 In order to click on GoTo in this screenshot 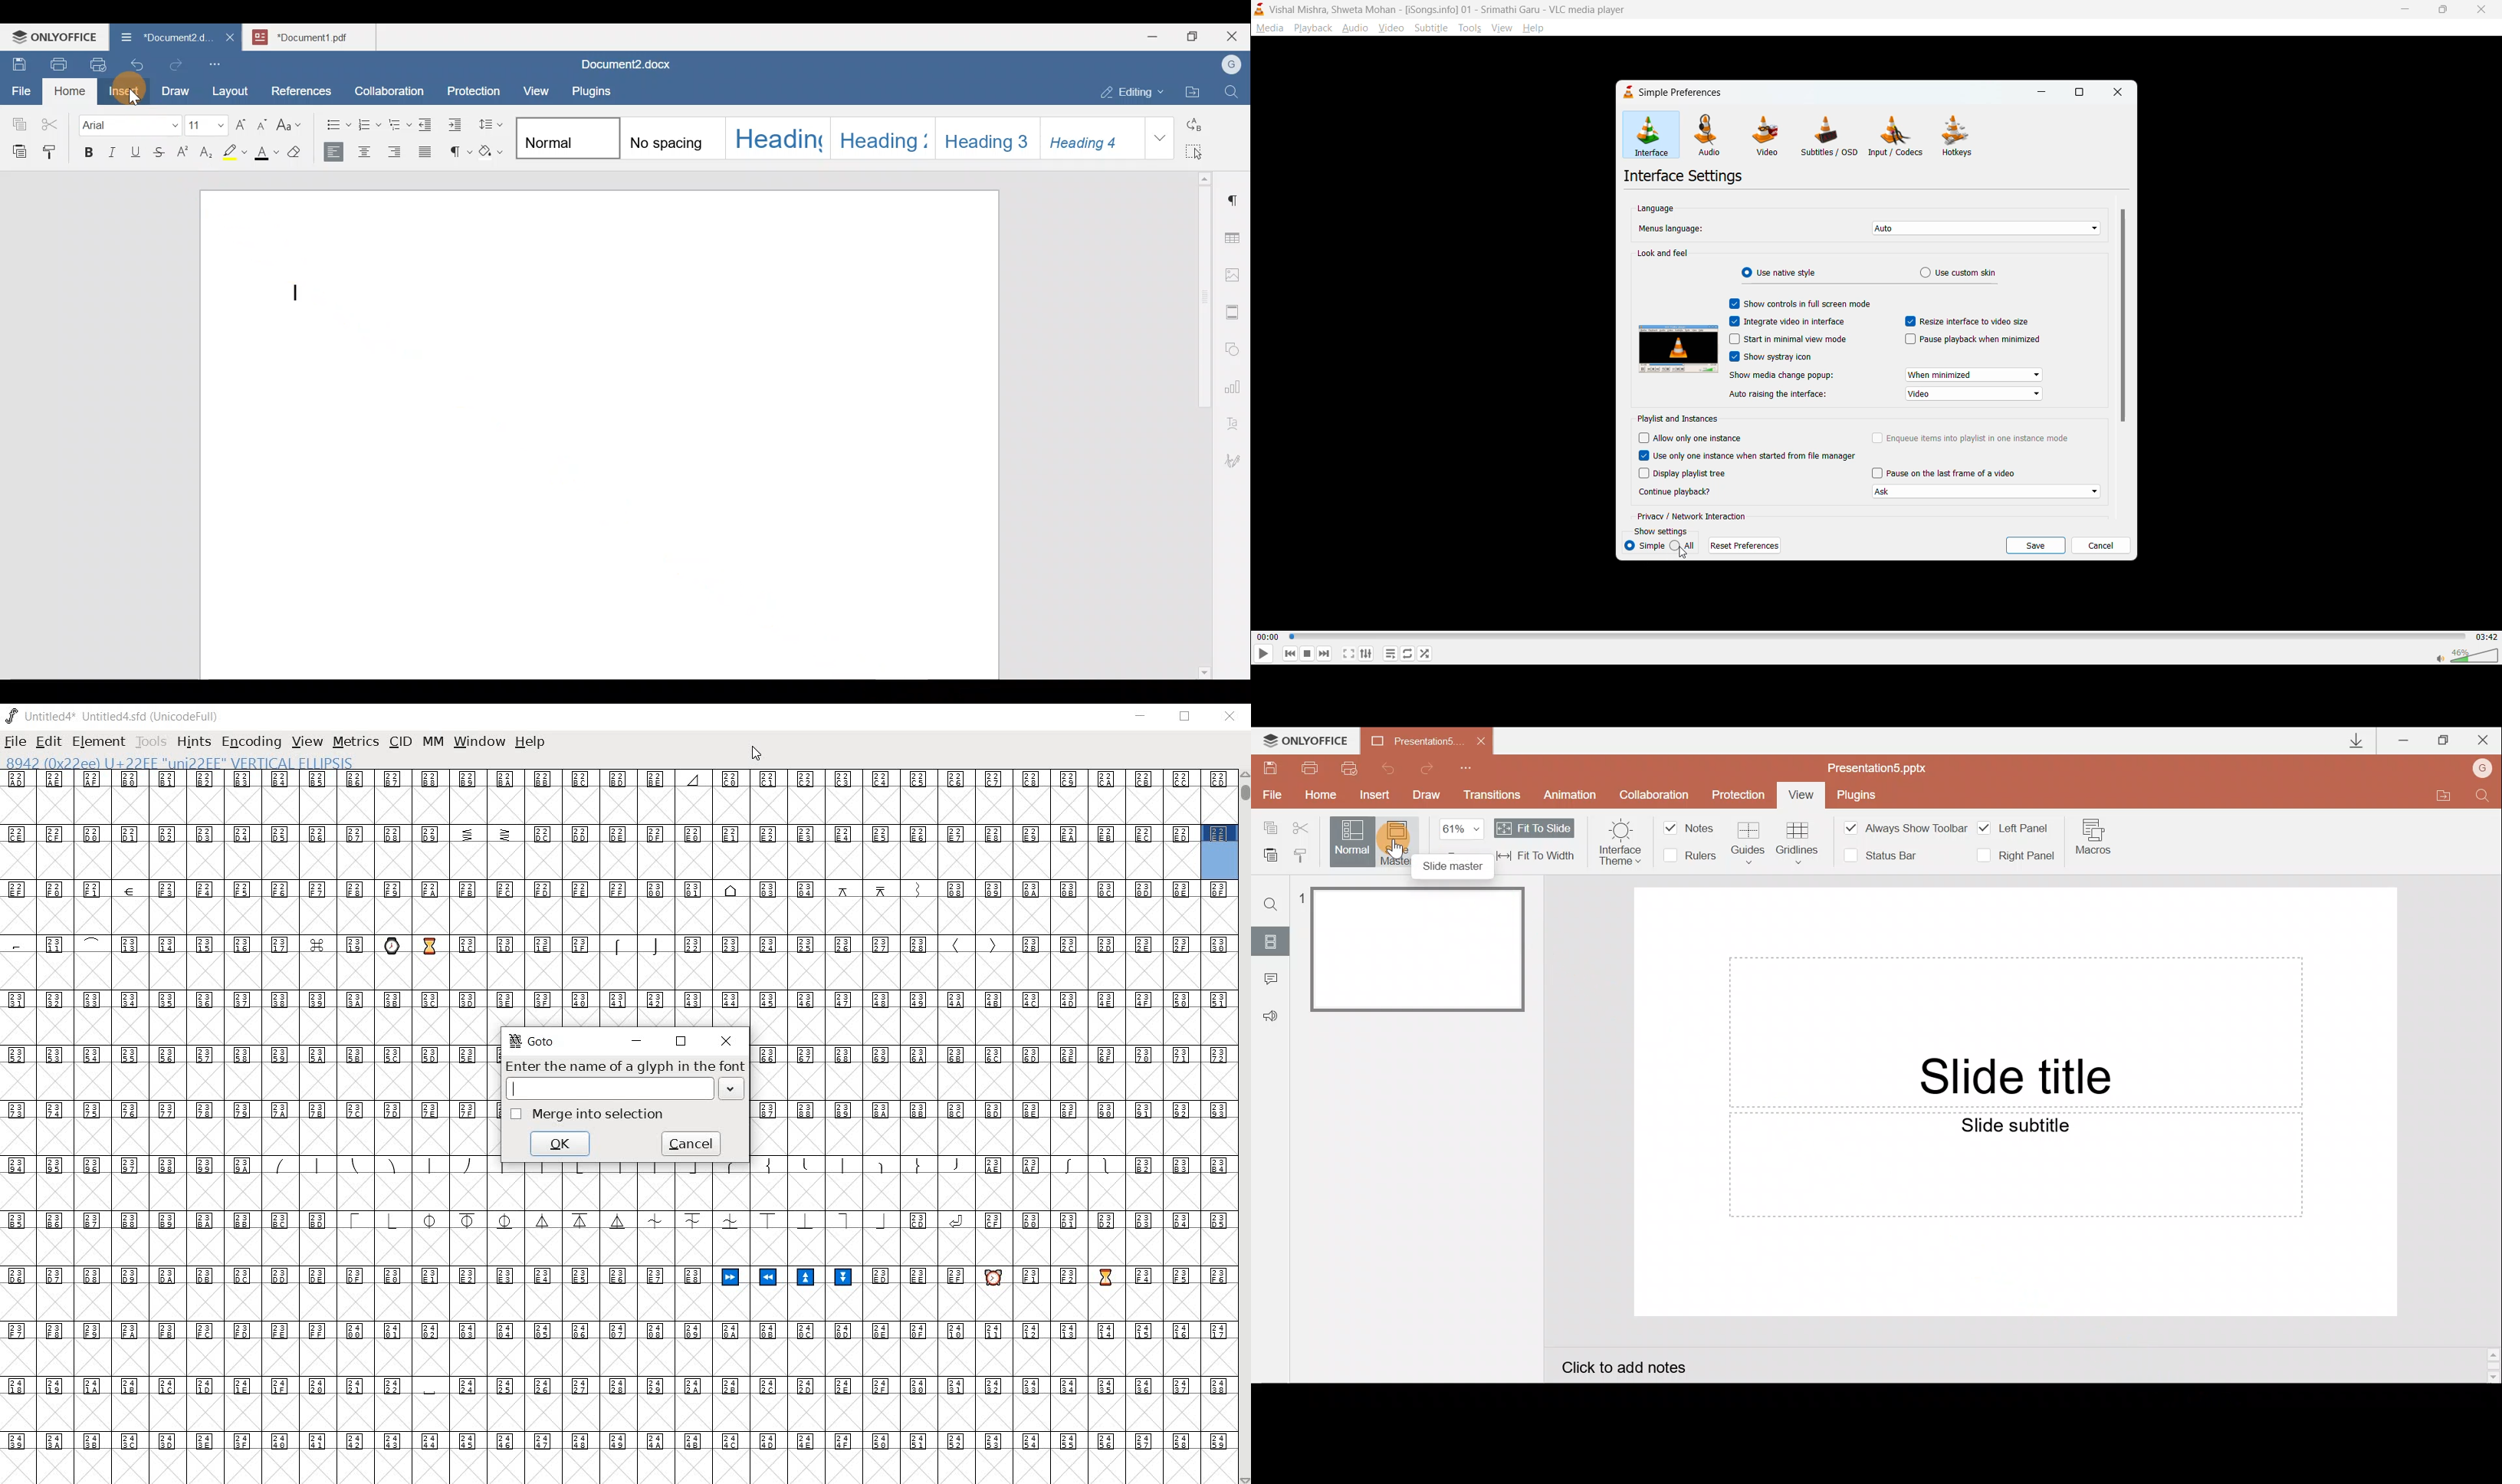, I will do `click(534, 1040)`.